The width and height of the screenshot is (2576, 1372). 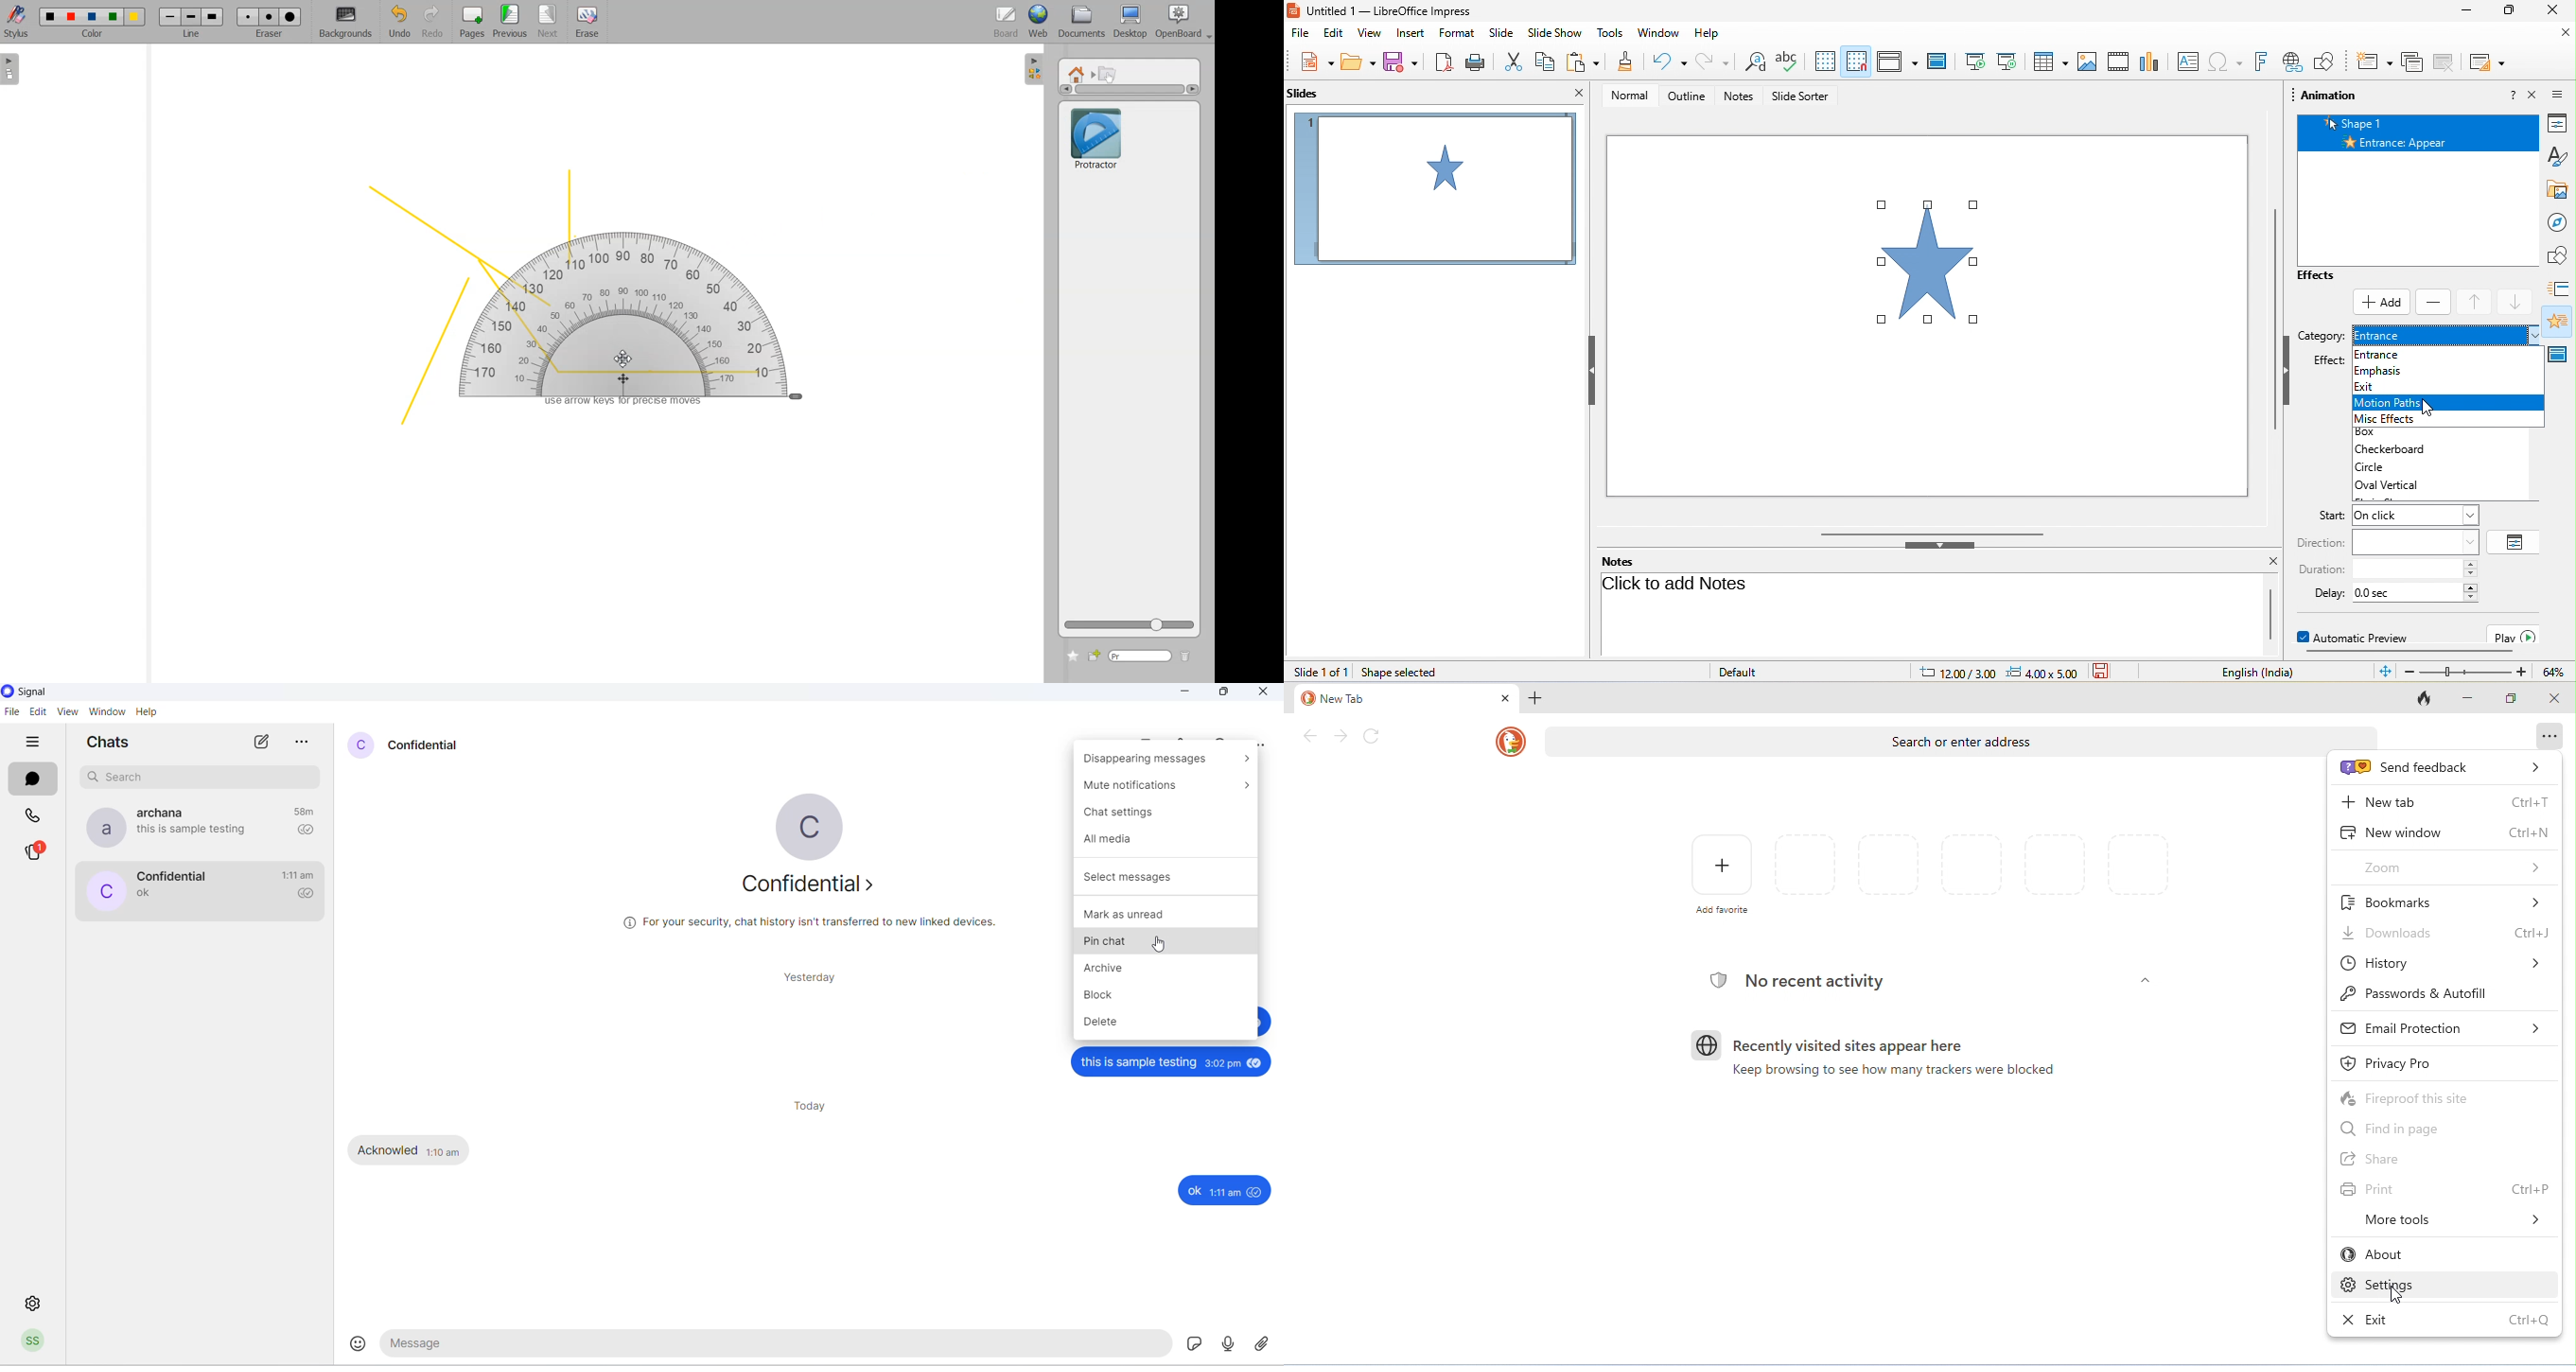 I want to click on vertical scrollbar, so click(x=2269, y=313).